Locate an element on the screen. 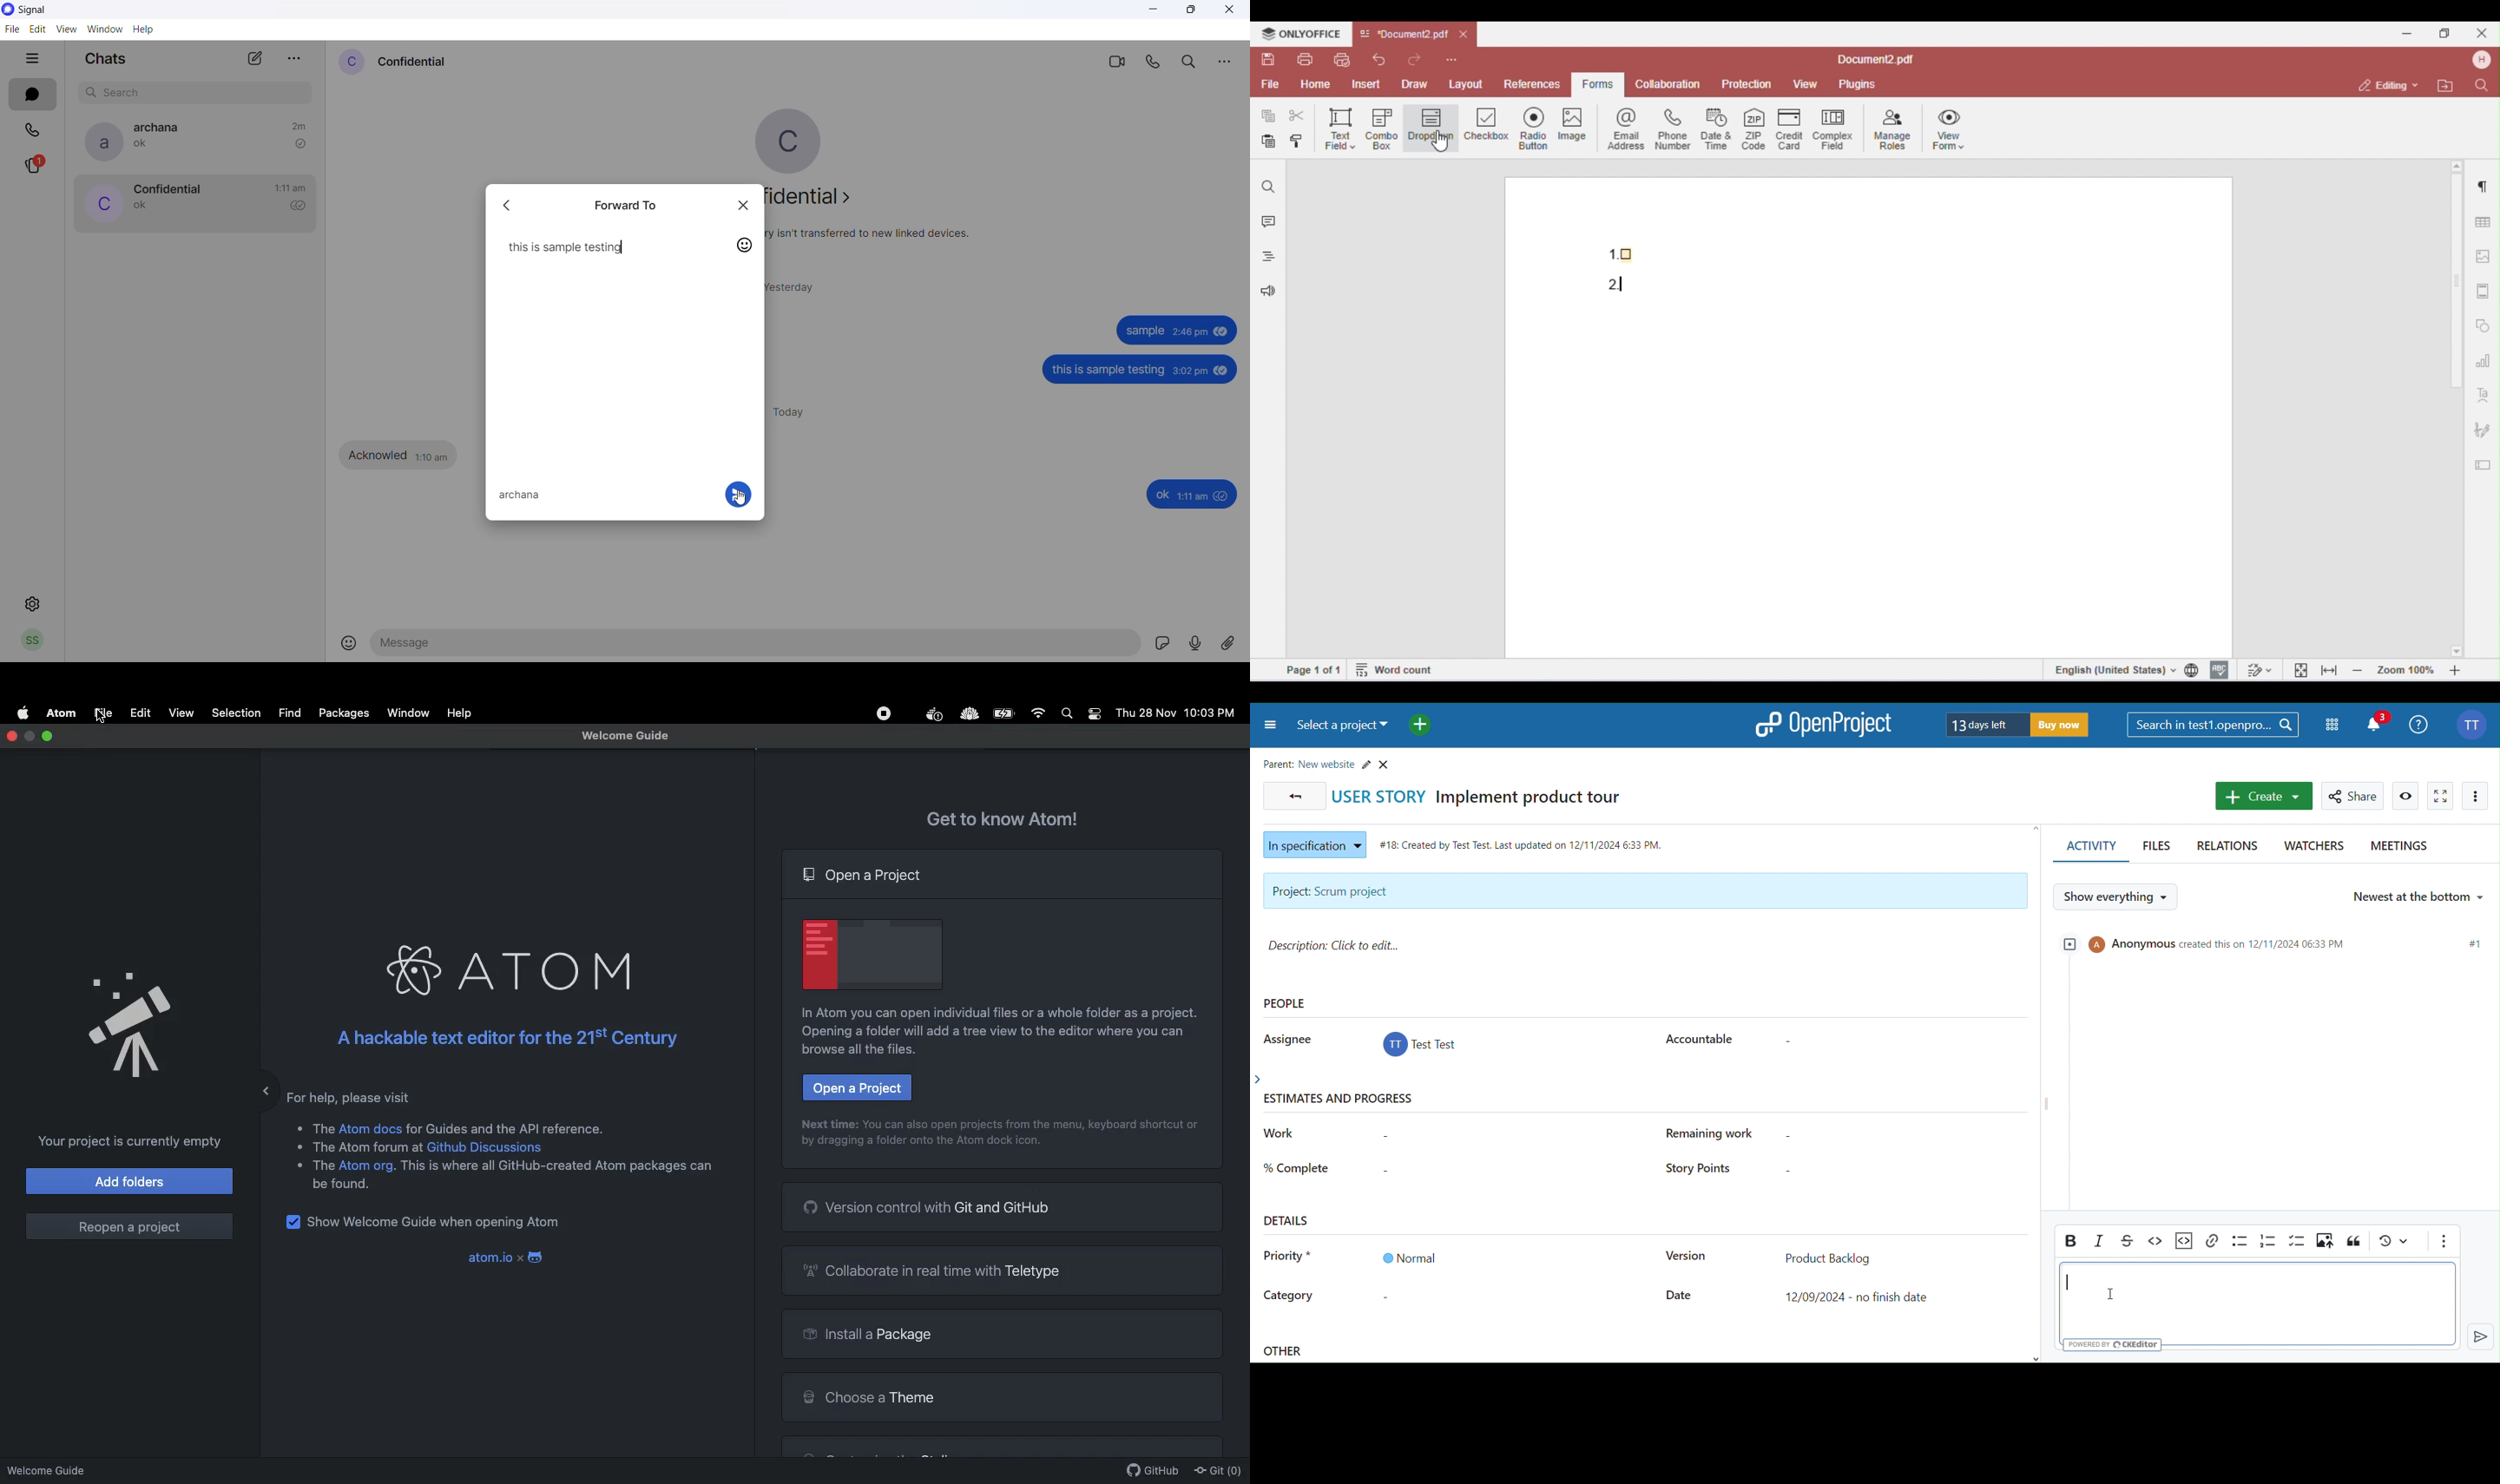 Image resolution: width=2520 pixels, height=1484 pixels. seen is located at coordinates (1223, 371).